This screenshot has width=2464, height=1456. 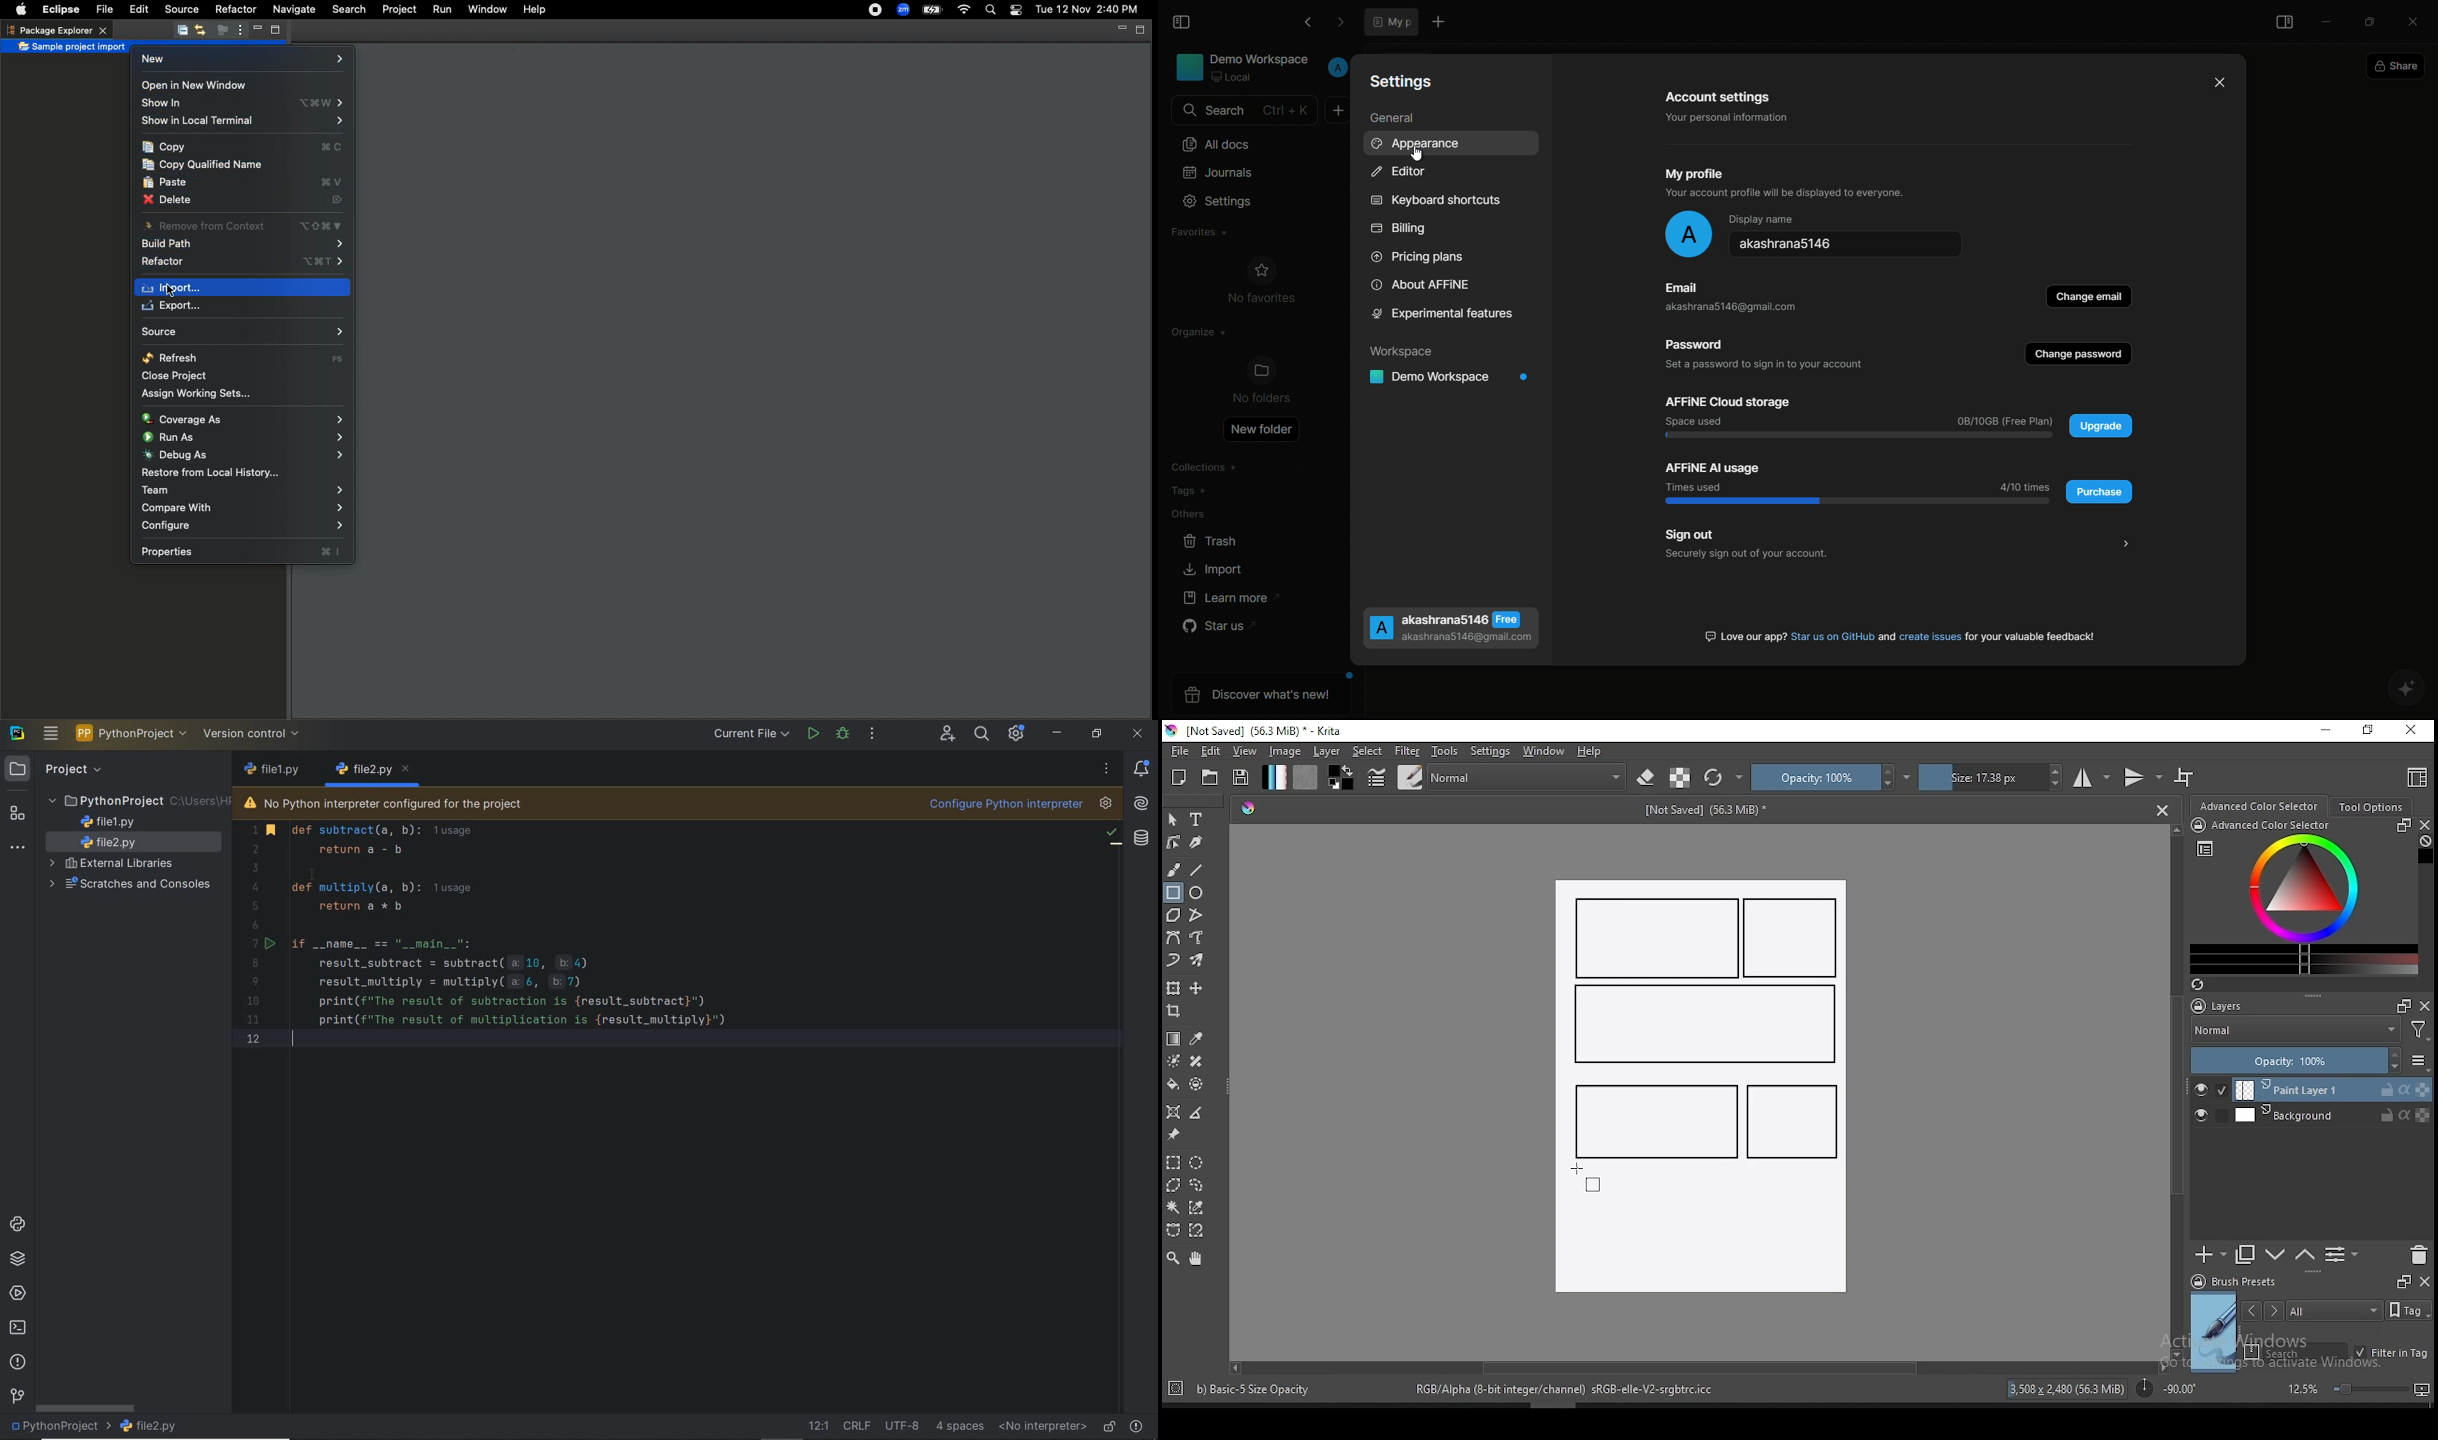 What do you see at coordinates (1173, 1112) in the screenshot?
I see `assistant tool` at bounding box center [1173, 1112].